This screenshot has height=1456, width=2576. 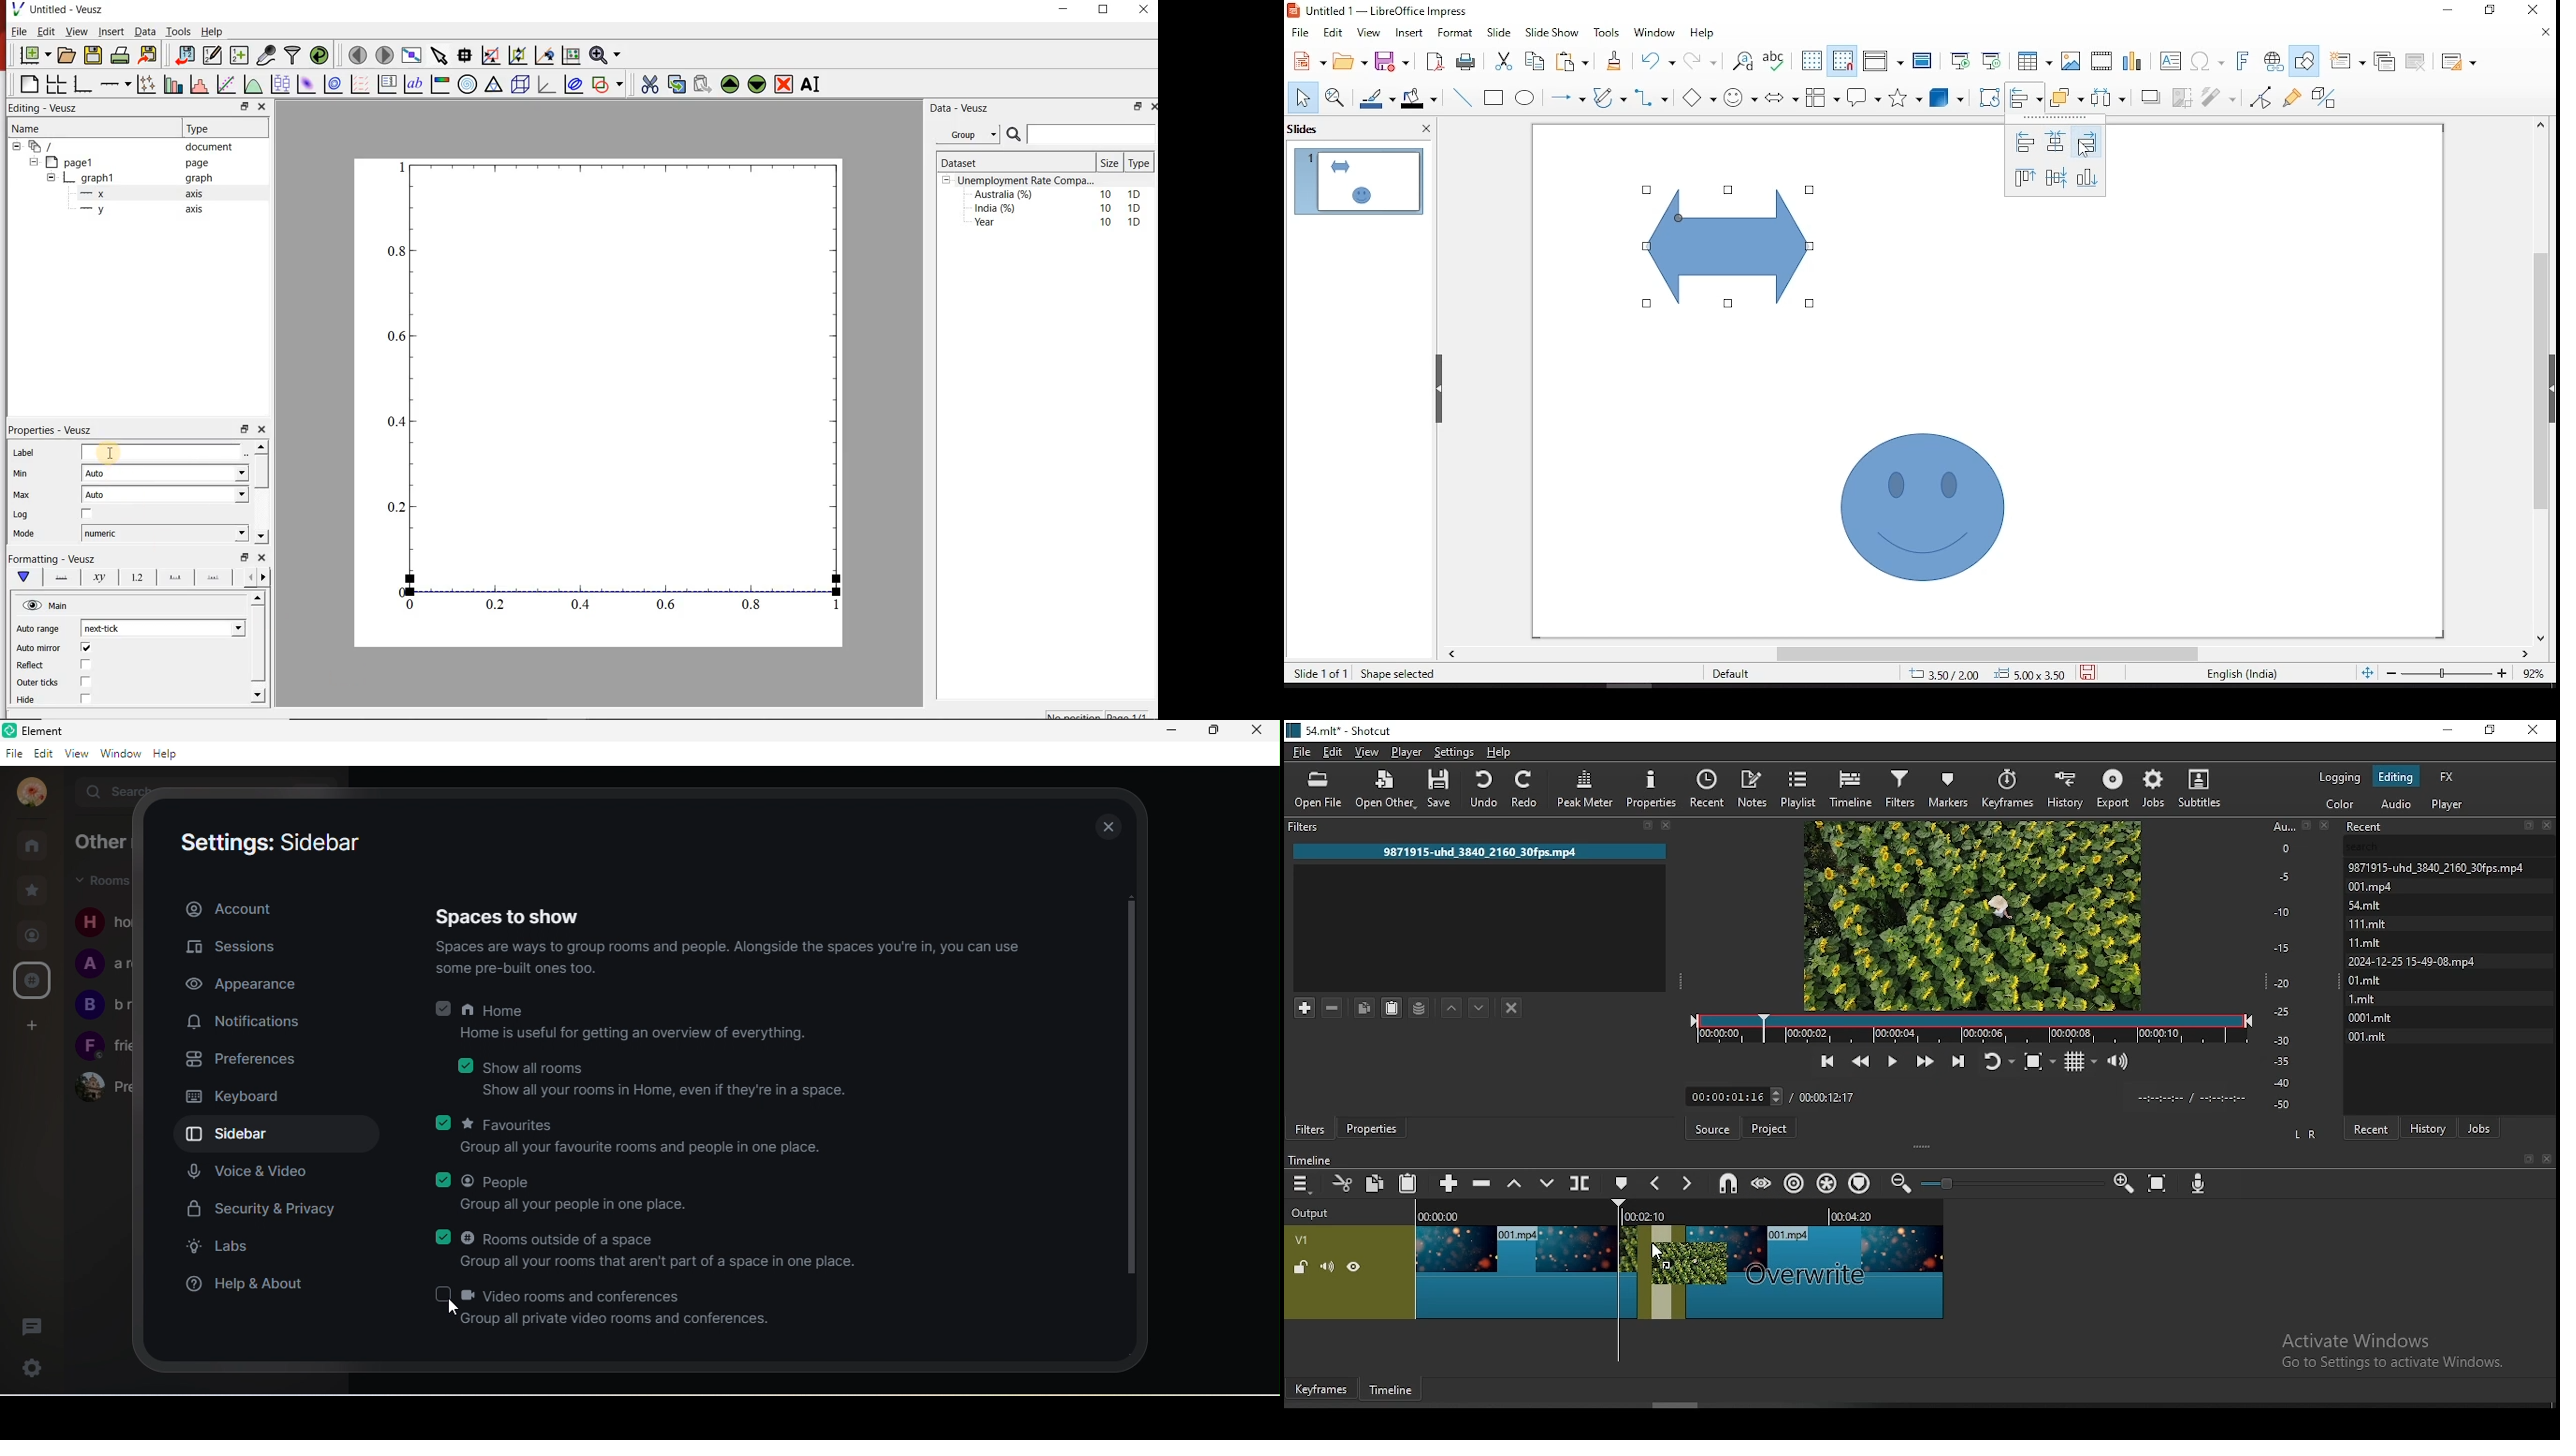 What do you see at coordinates (1302, 1267) in the screenshot?
I see `(un)locked` at bounding box center [1302, 1267].